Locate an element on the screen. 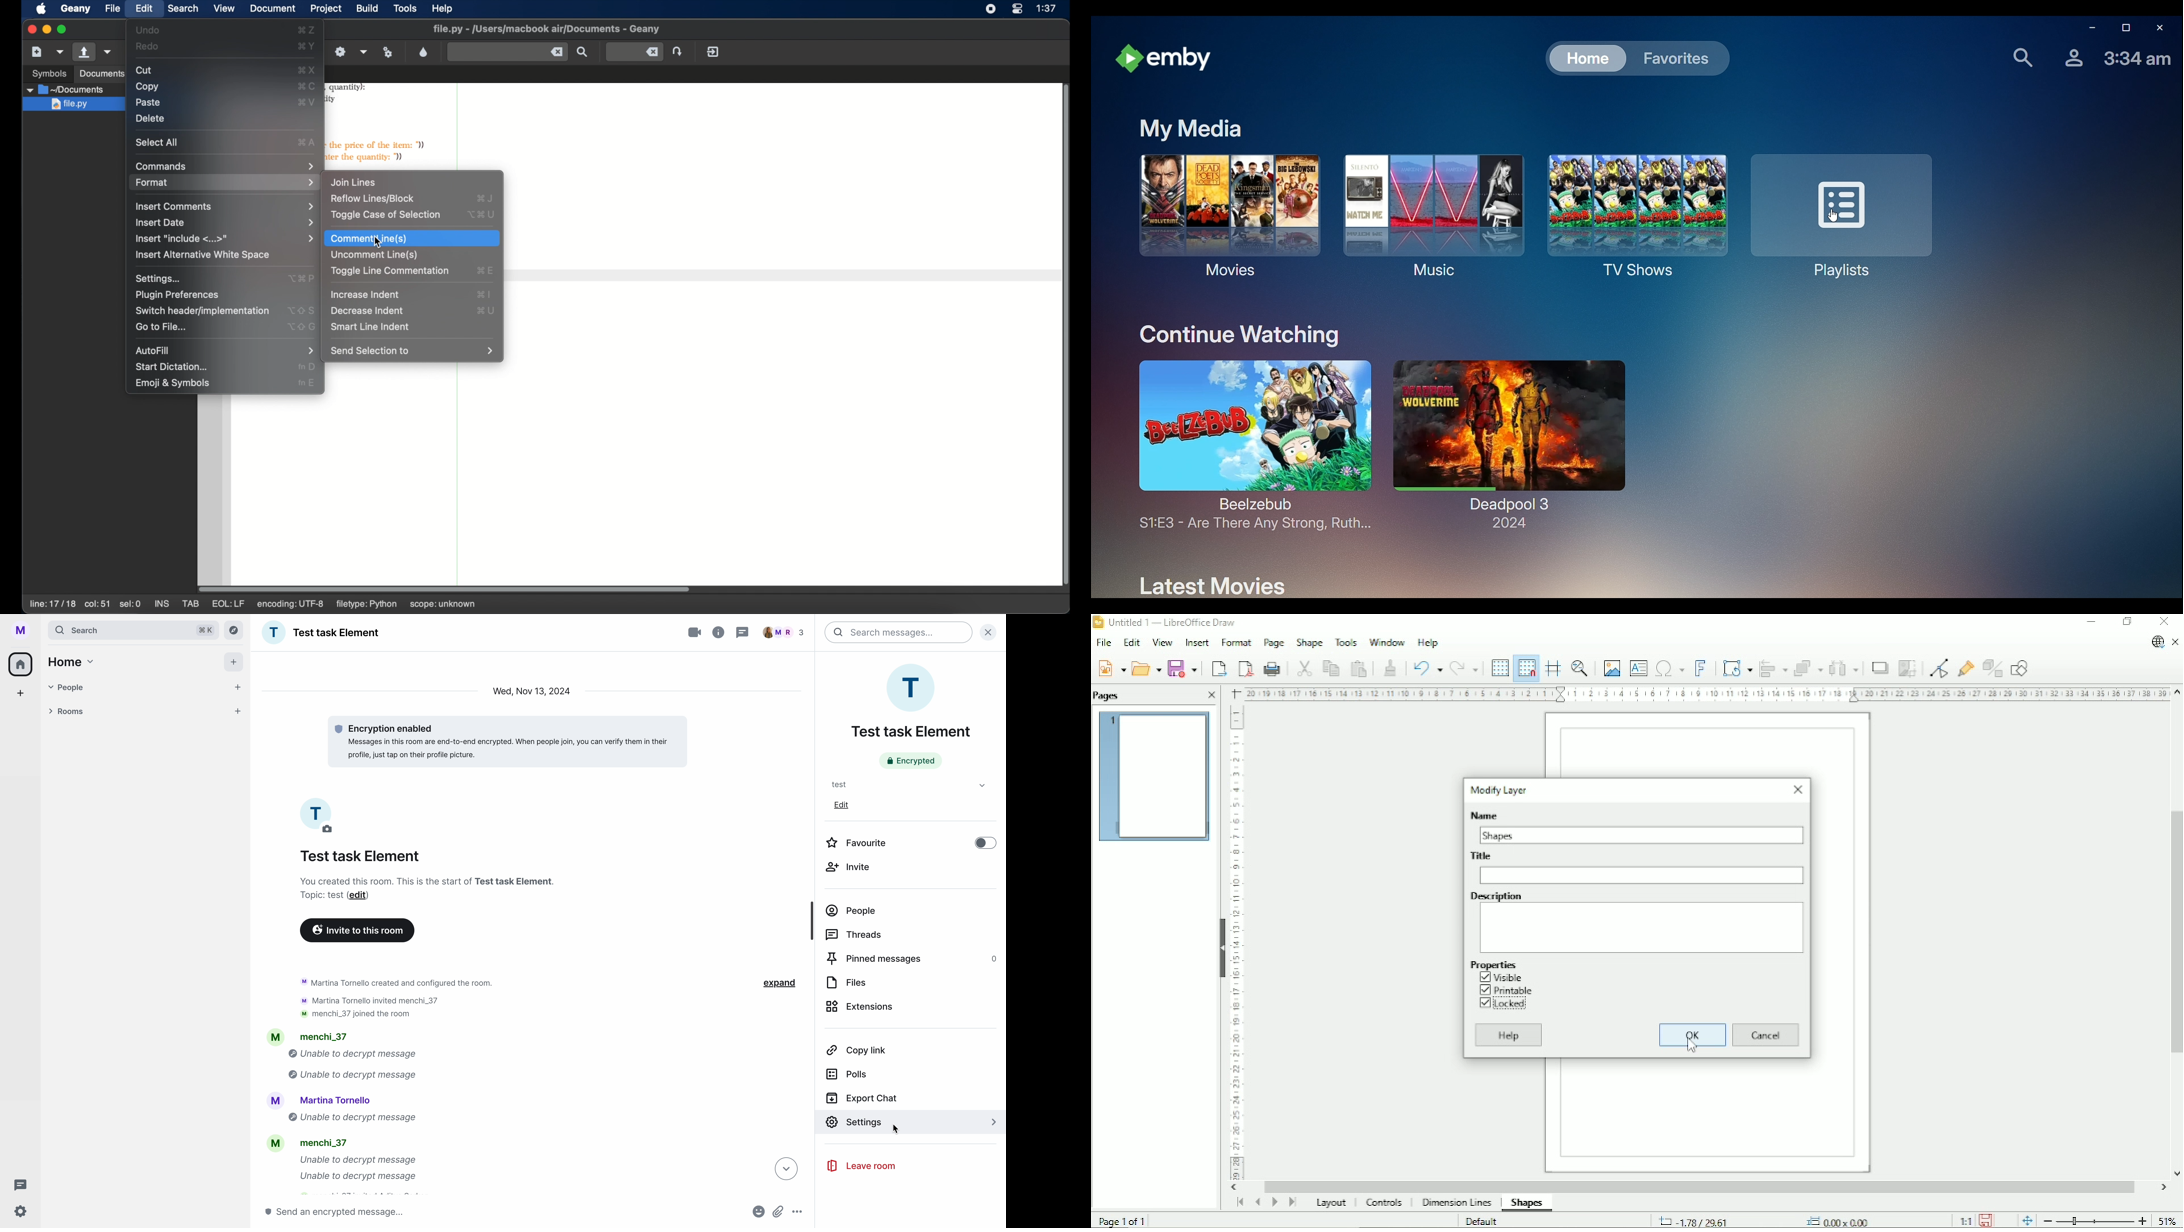  Close is located at coordinates (1797, 790).